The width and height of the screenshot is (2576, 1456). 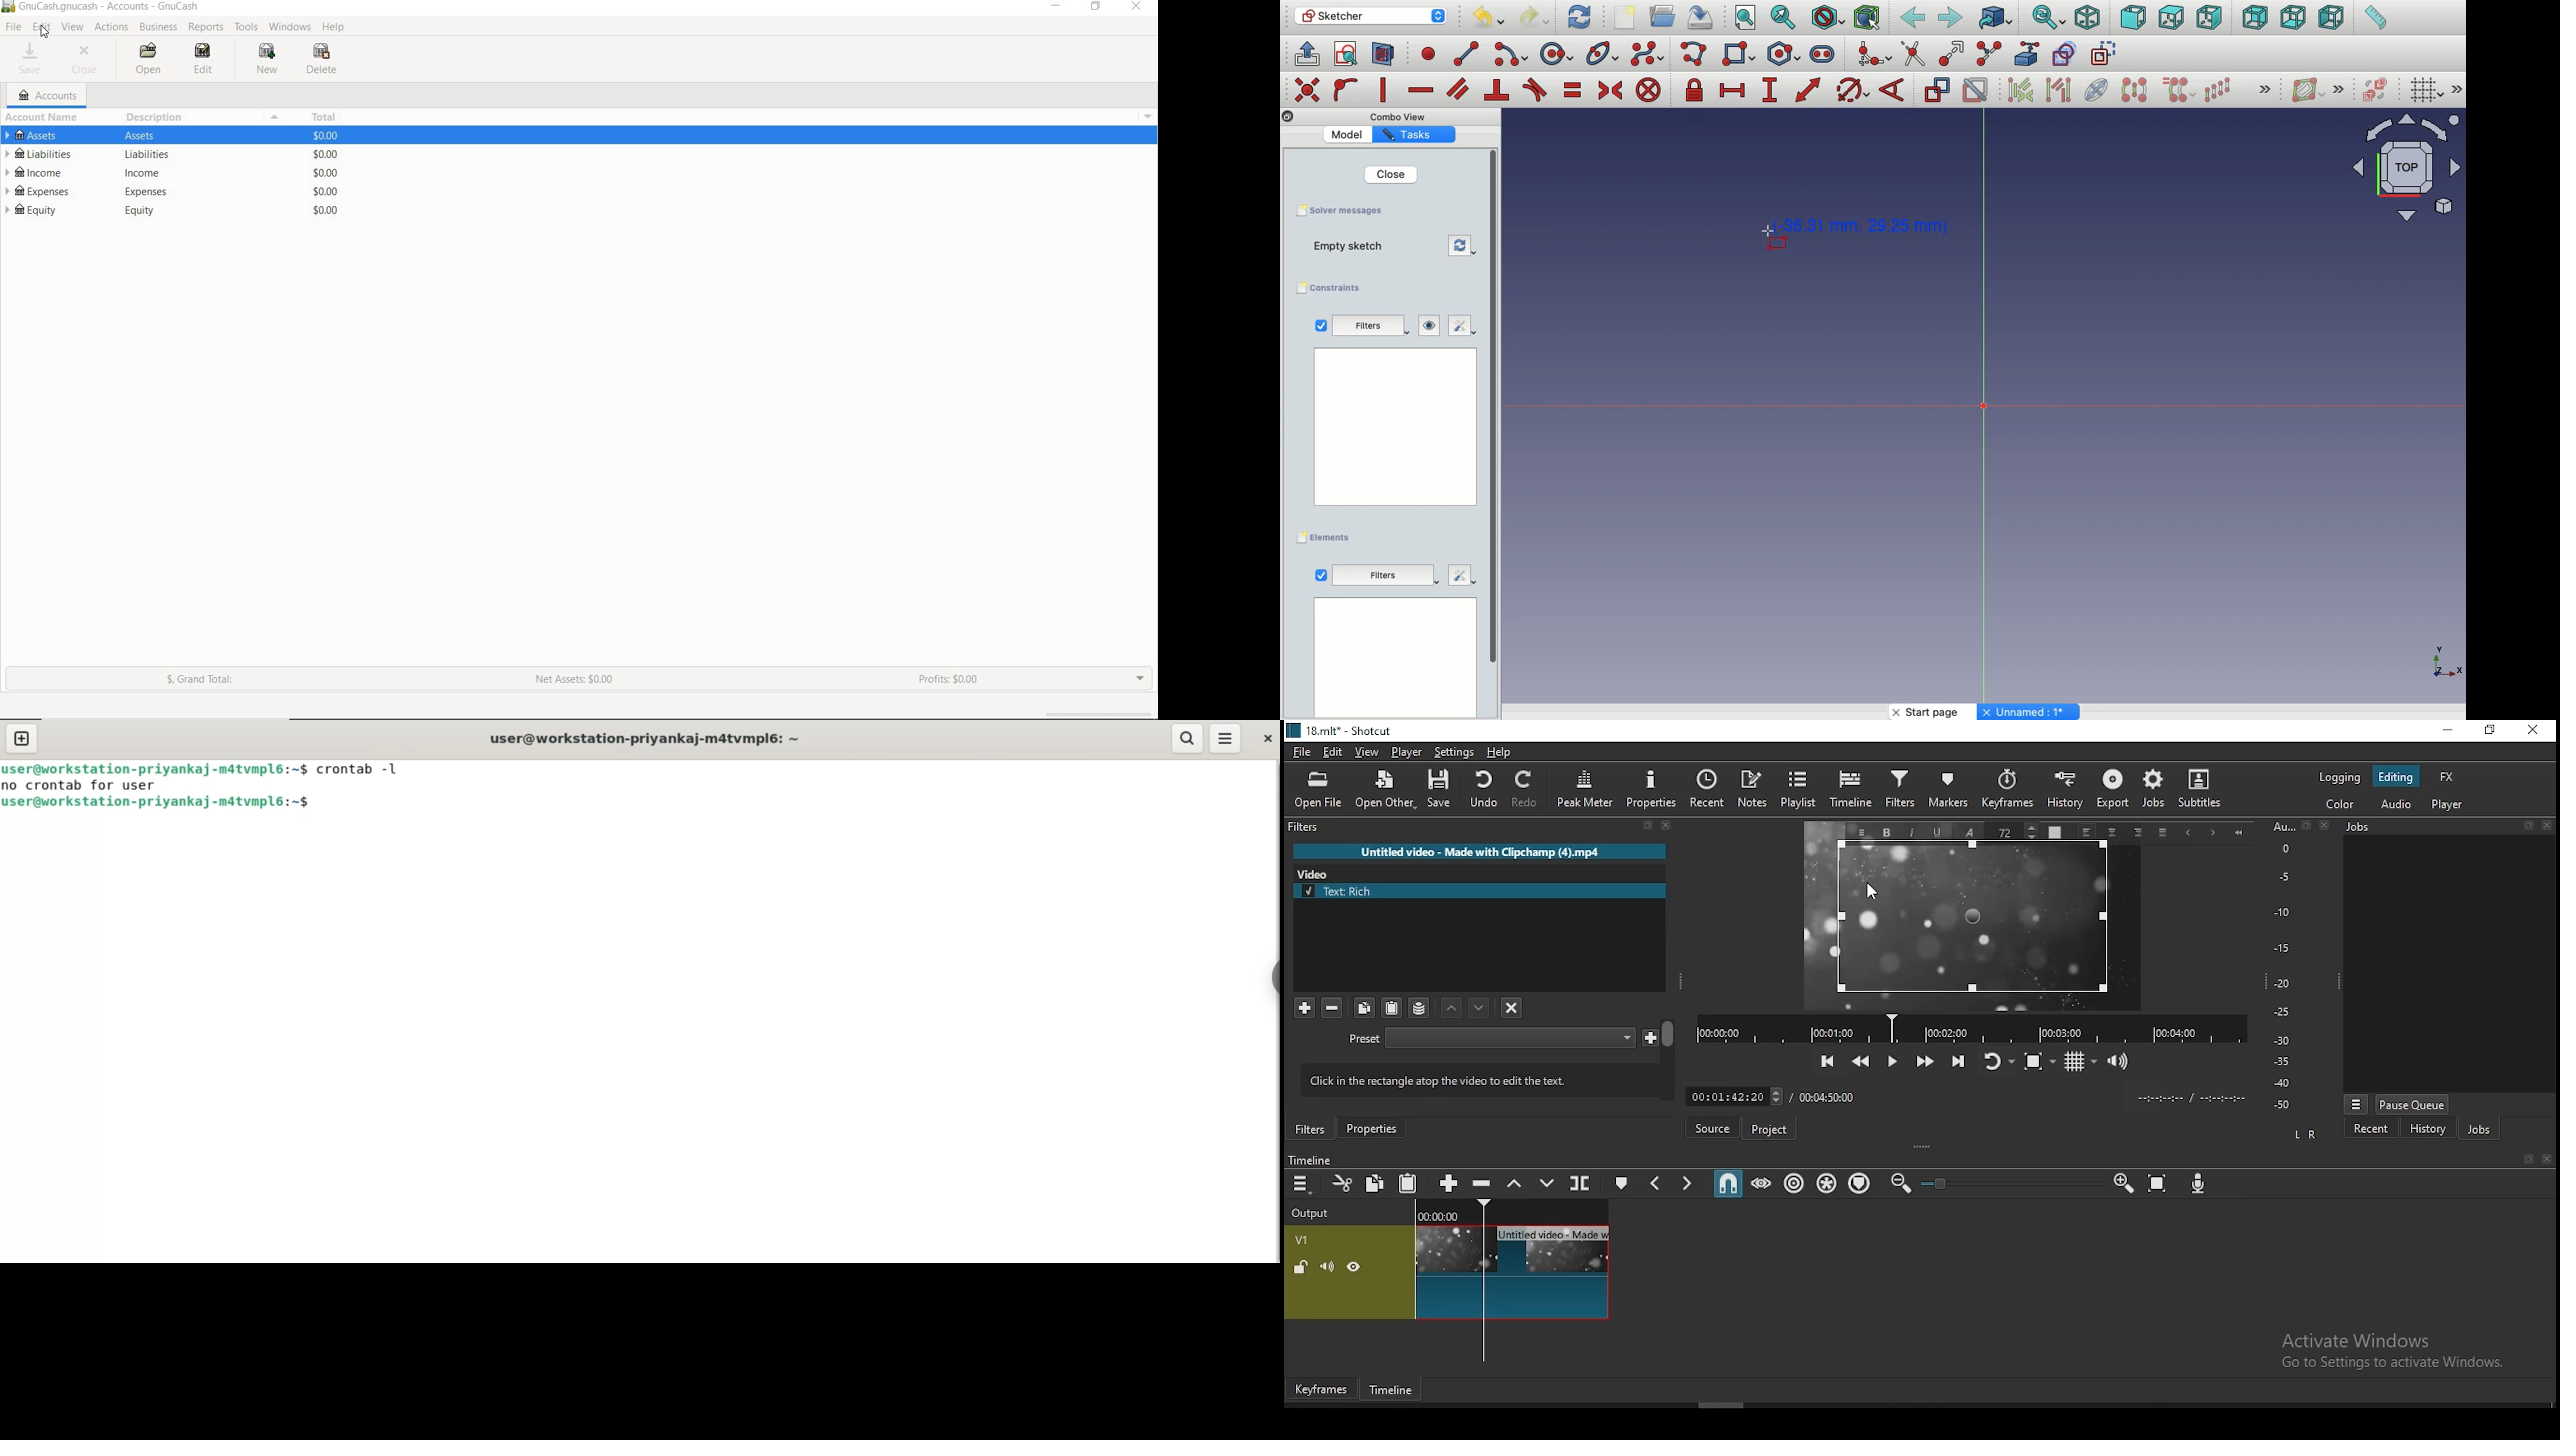 What do you see at coordinates (2395, 805) in the screenshot?
I see `audio` at bounding box center [2395, 805].